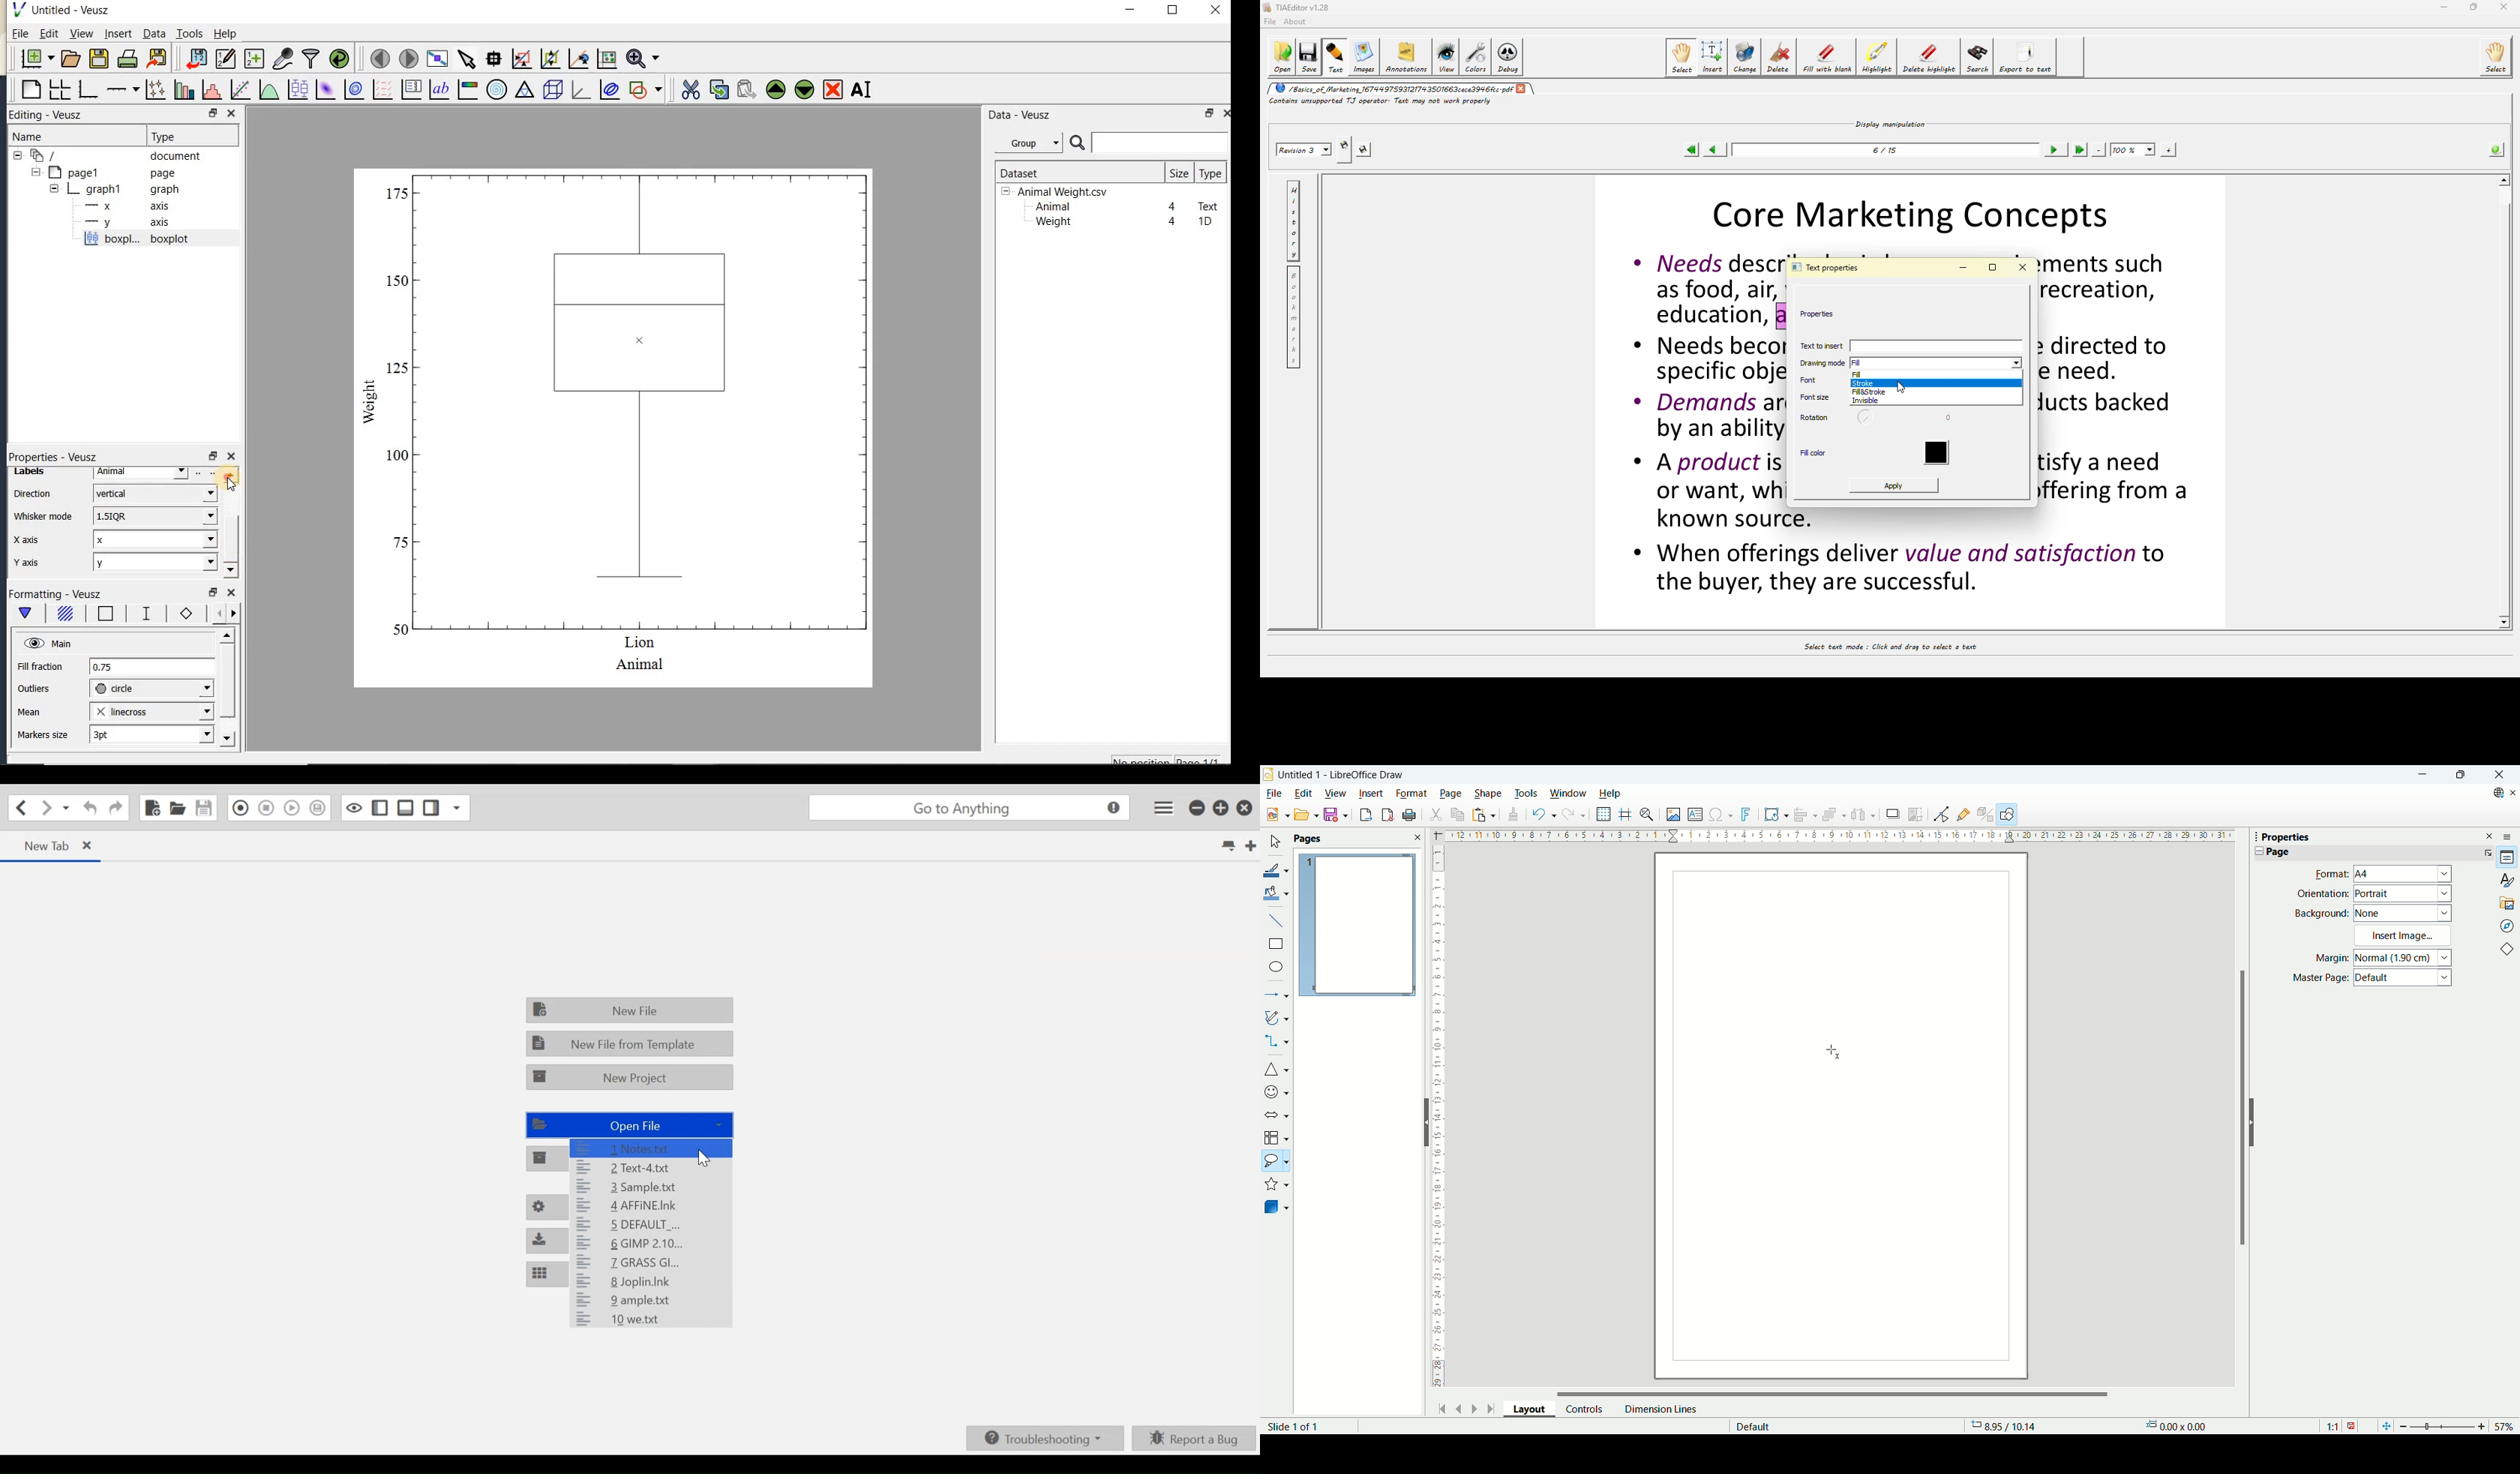  Describe the element at coordinates (2250, 836) in the screenshot. I see `Tooltip drag` at that location.